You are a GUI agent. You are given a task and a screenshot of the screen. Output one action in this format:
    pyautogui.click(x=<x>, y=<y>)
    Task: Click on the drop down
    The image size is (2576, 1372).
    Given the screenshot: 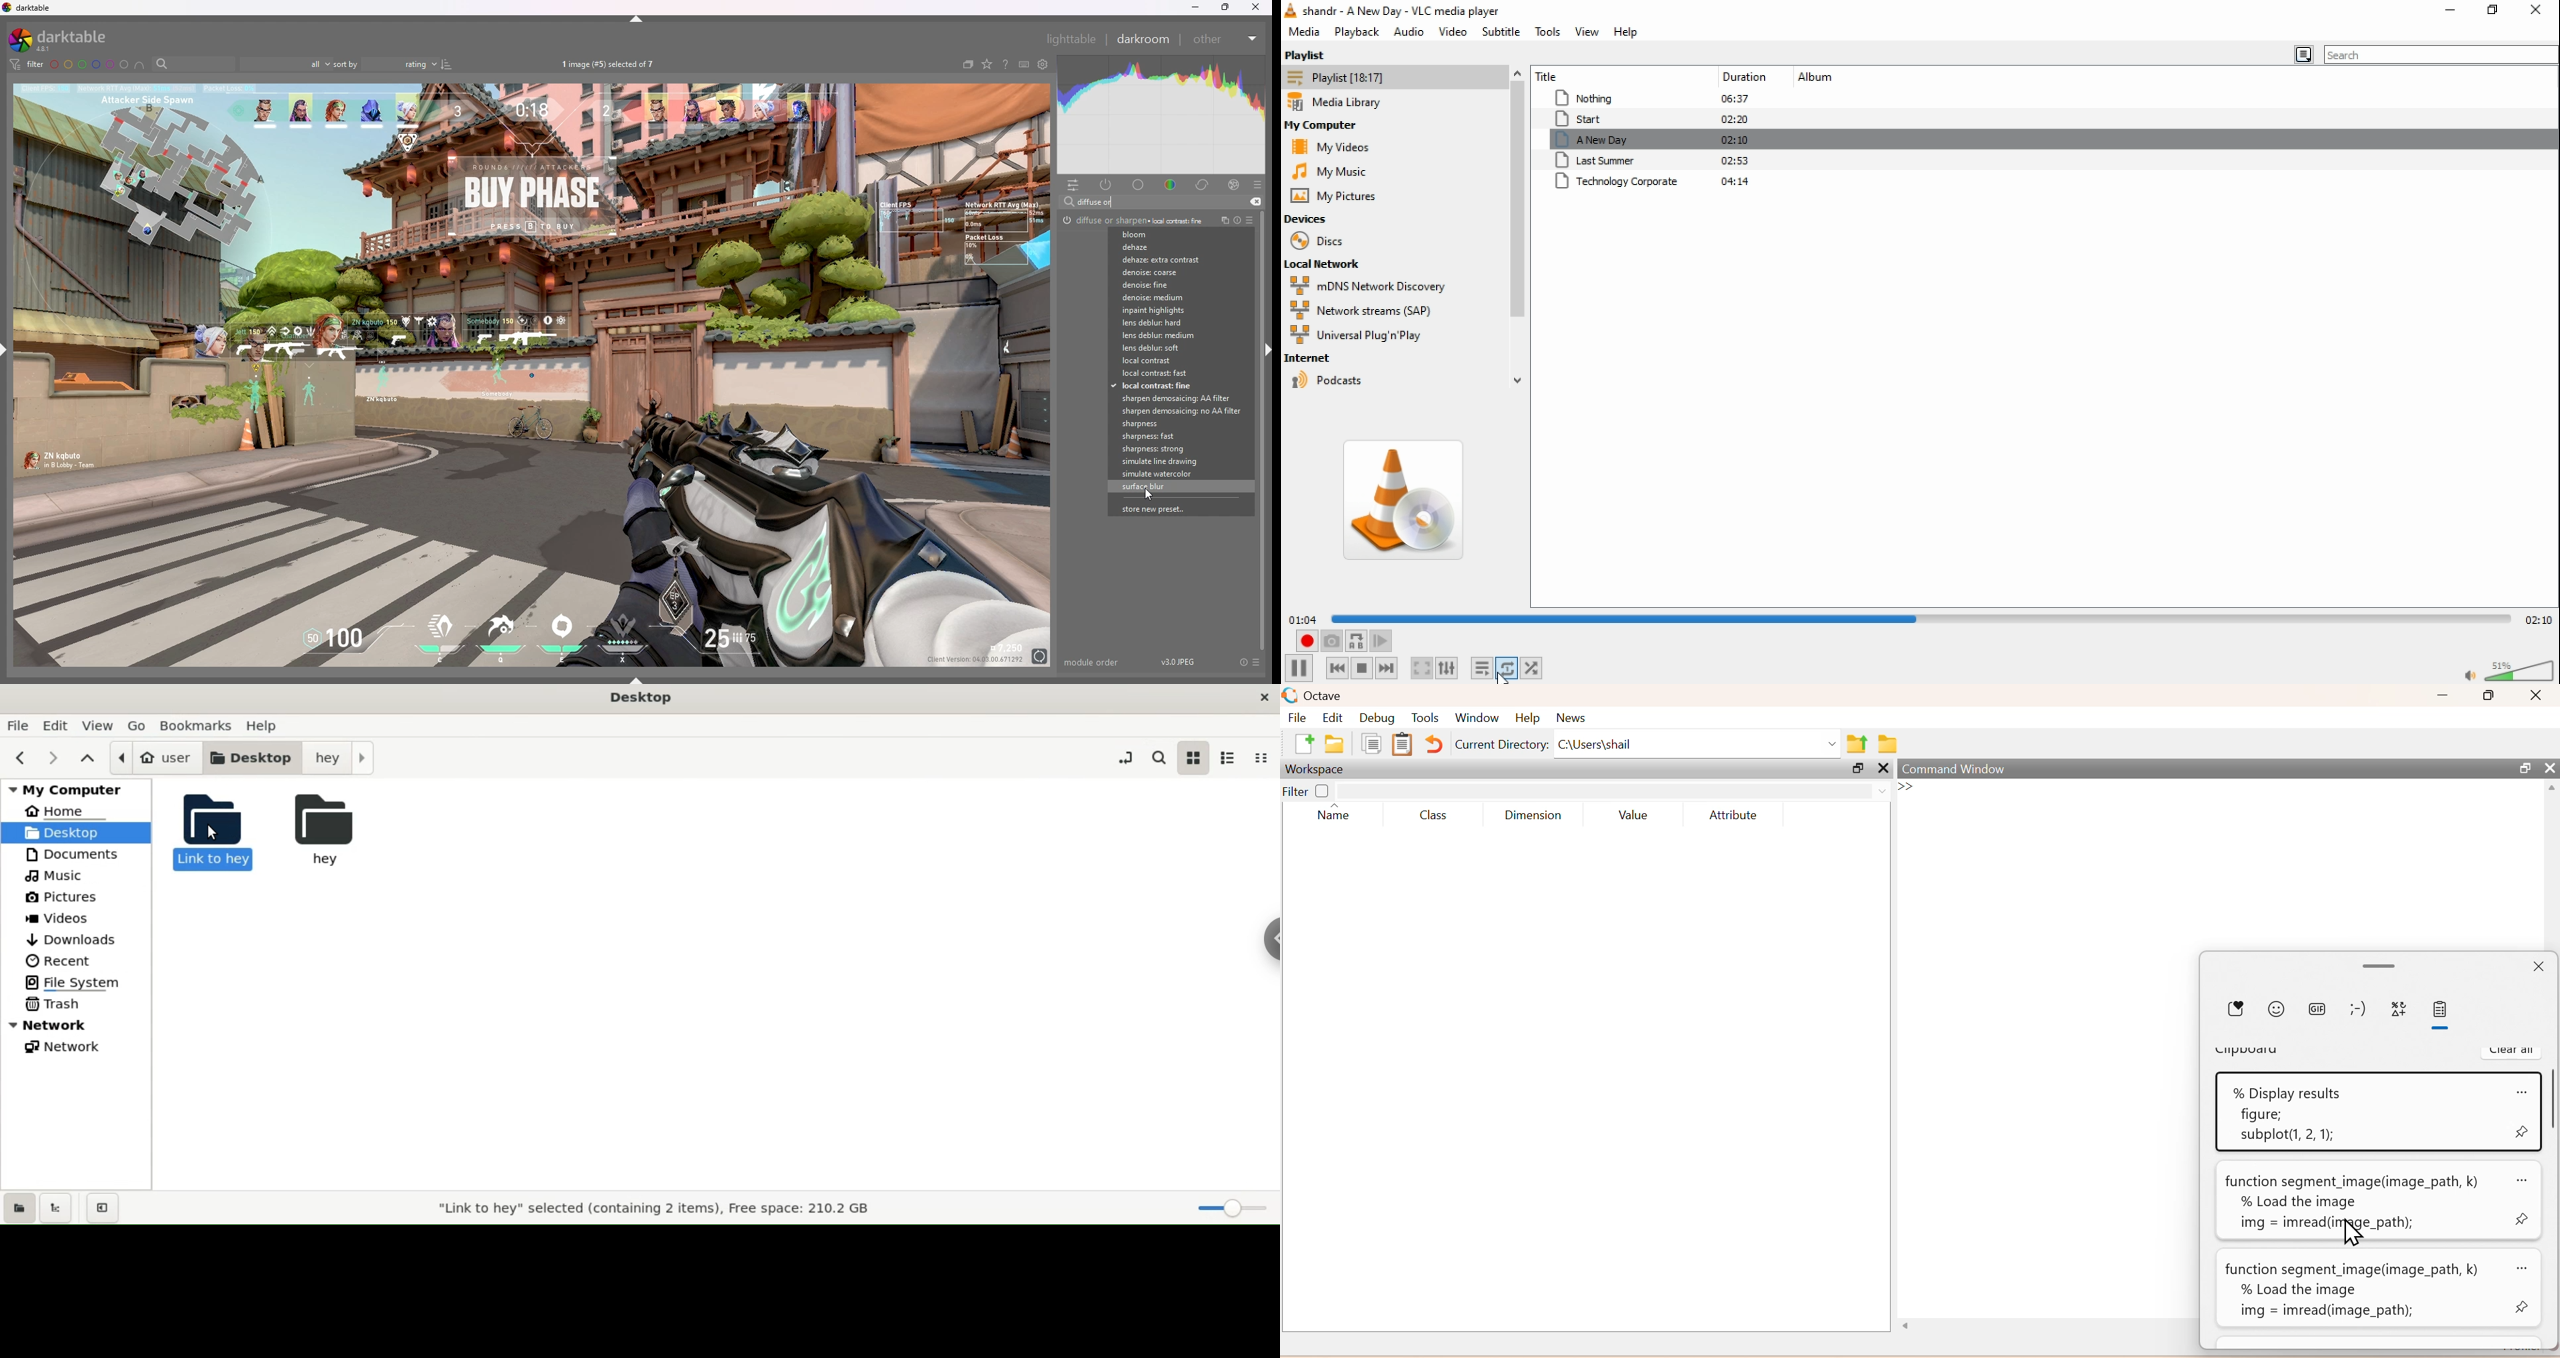 What is the action you would take?
    pyautogui.click(x=1880, y=789)
    